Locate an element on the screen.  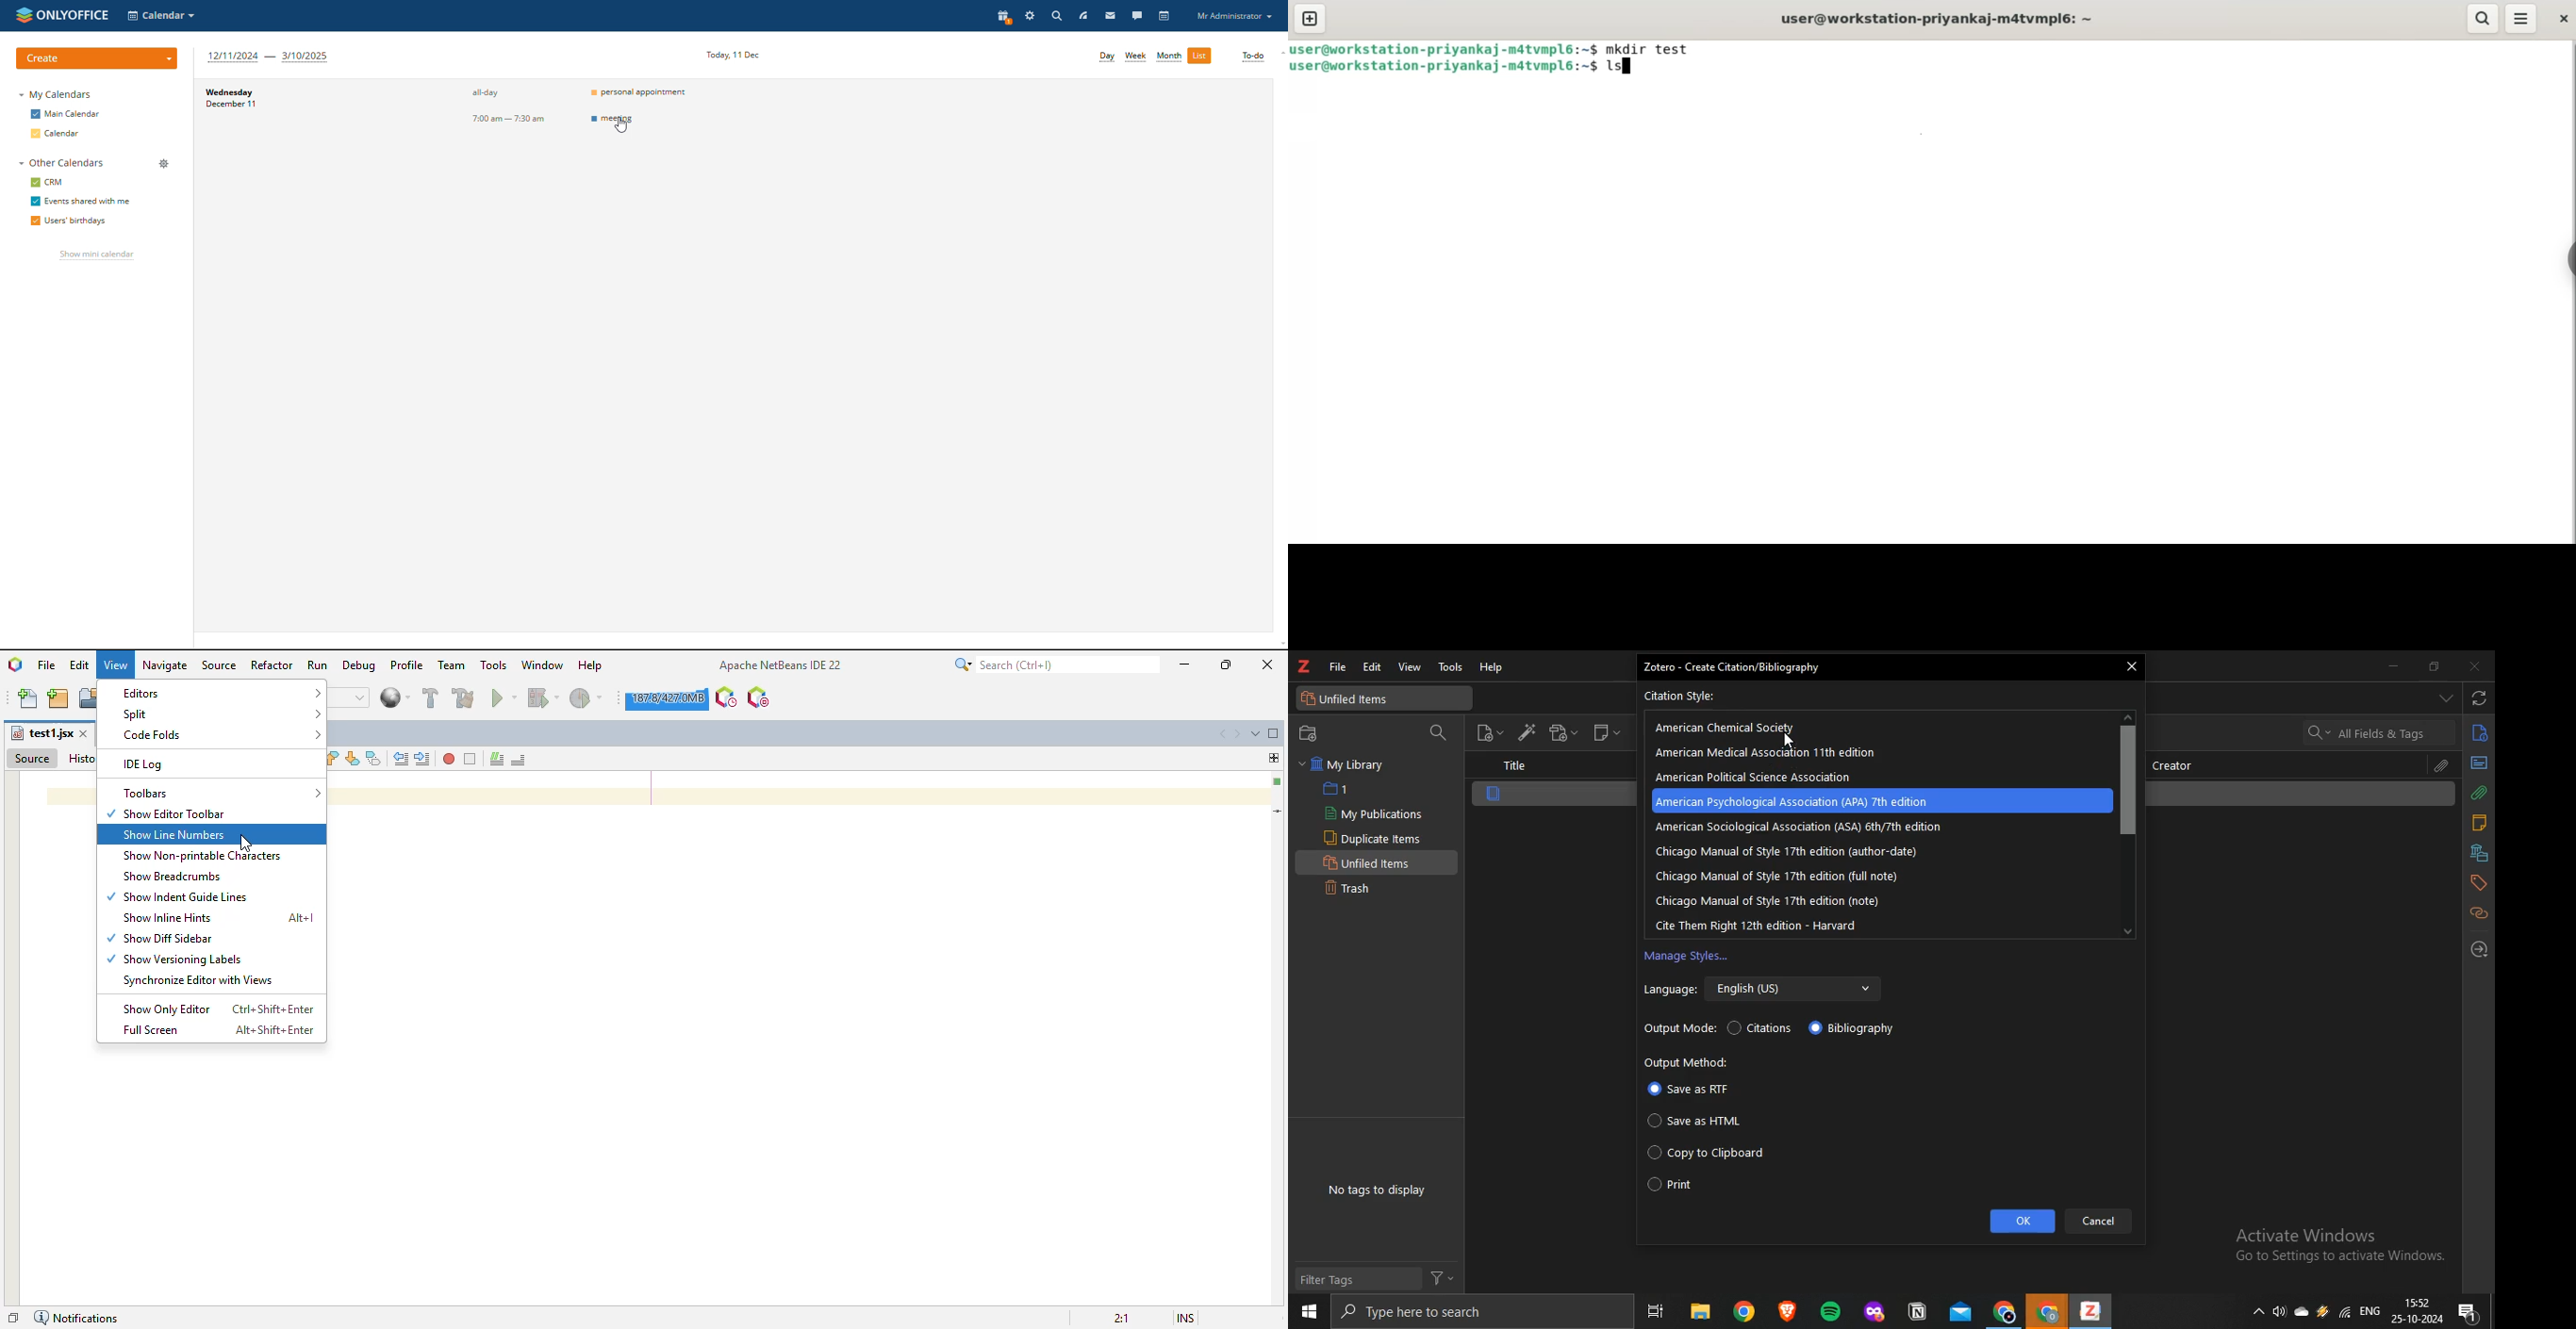
Active windows is located at coordinates (2334, 1247).